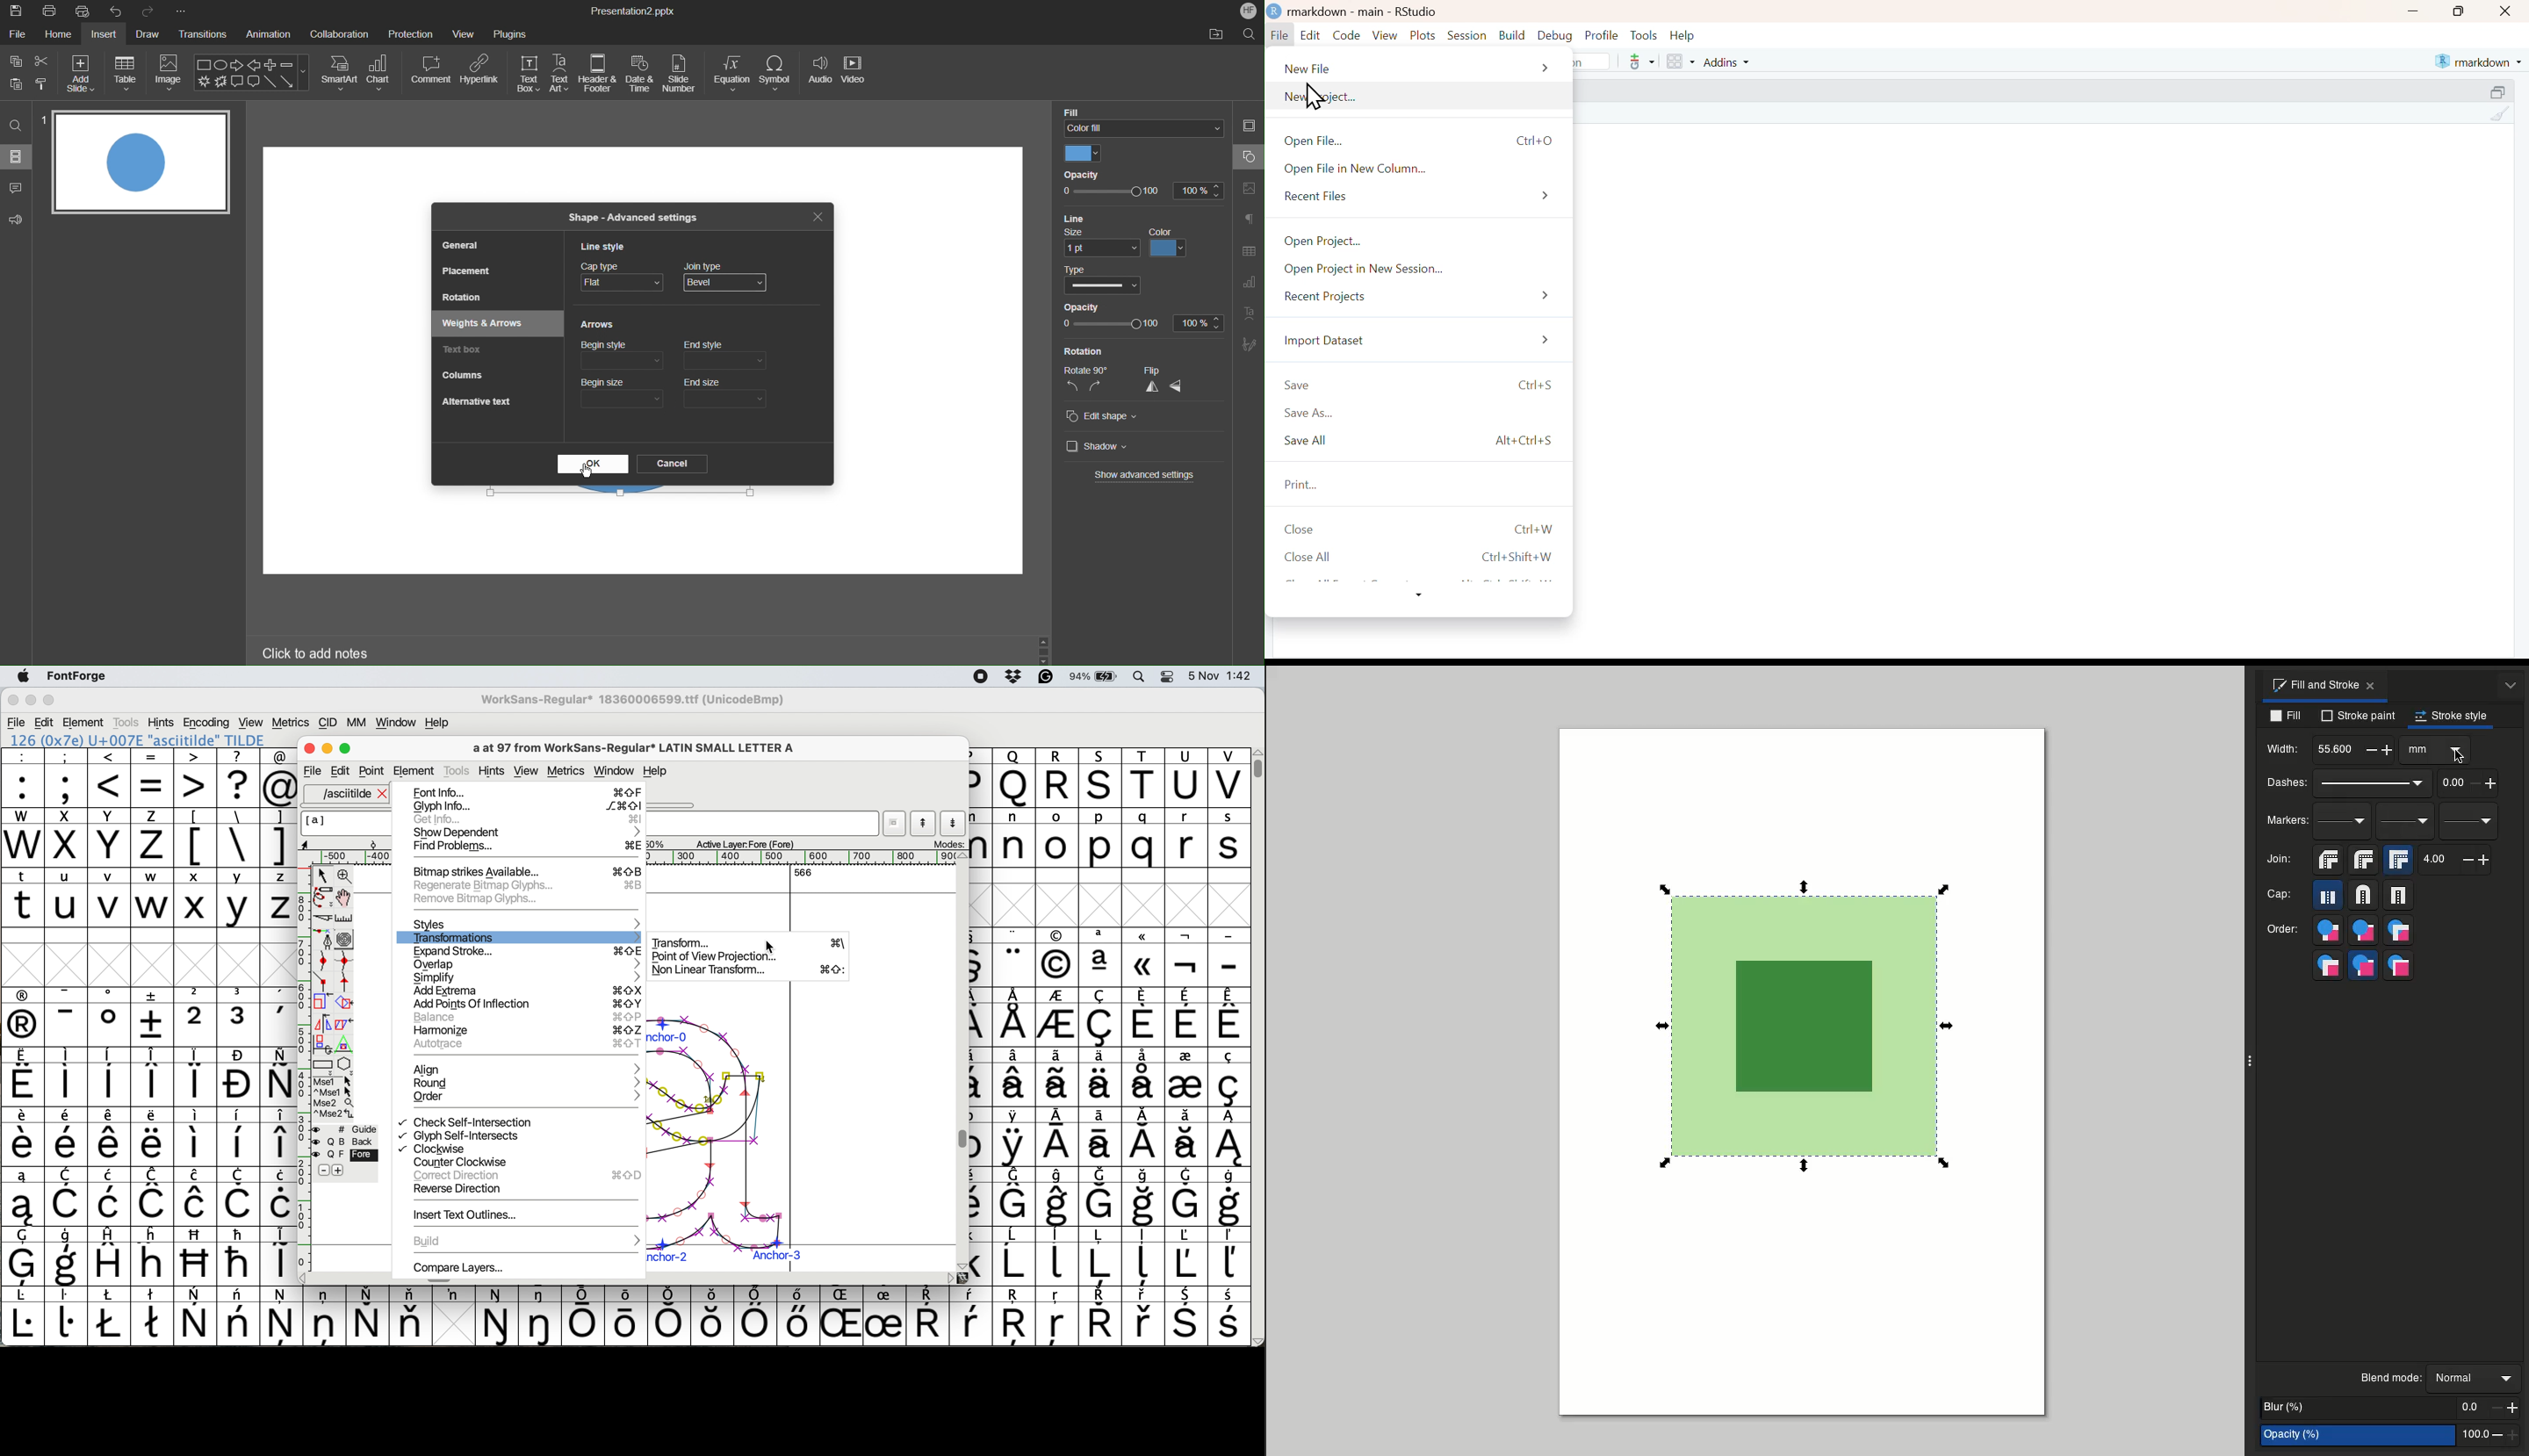 The width and height of the screenshot is (2548, 1456). Describe the element at coordinates (1082, 154) in the screenshot. I see `Color` at that location.